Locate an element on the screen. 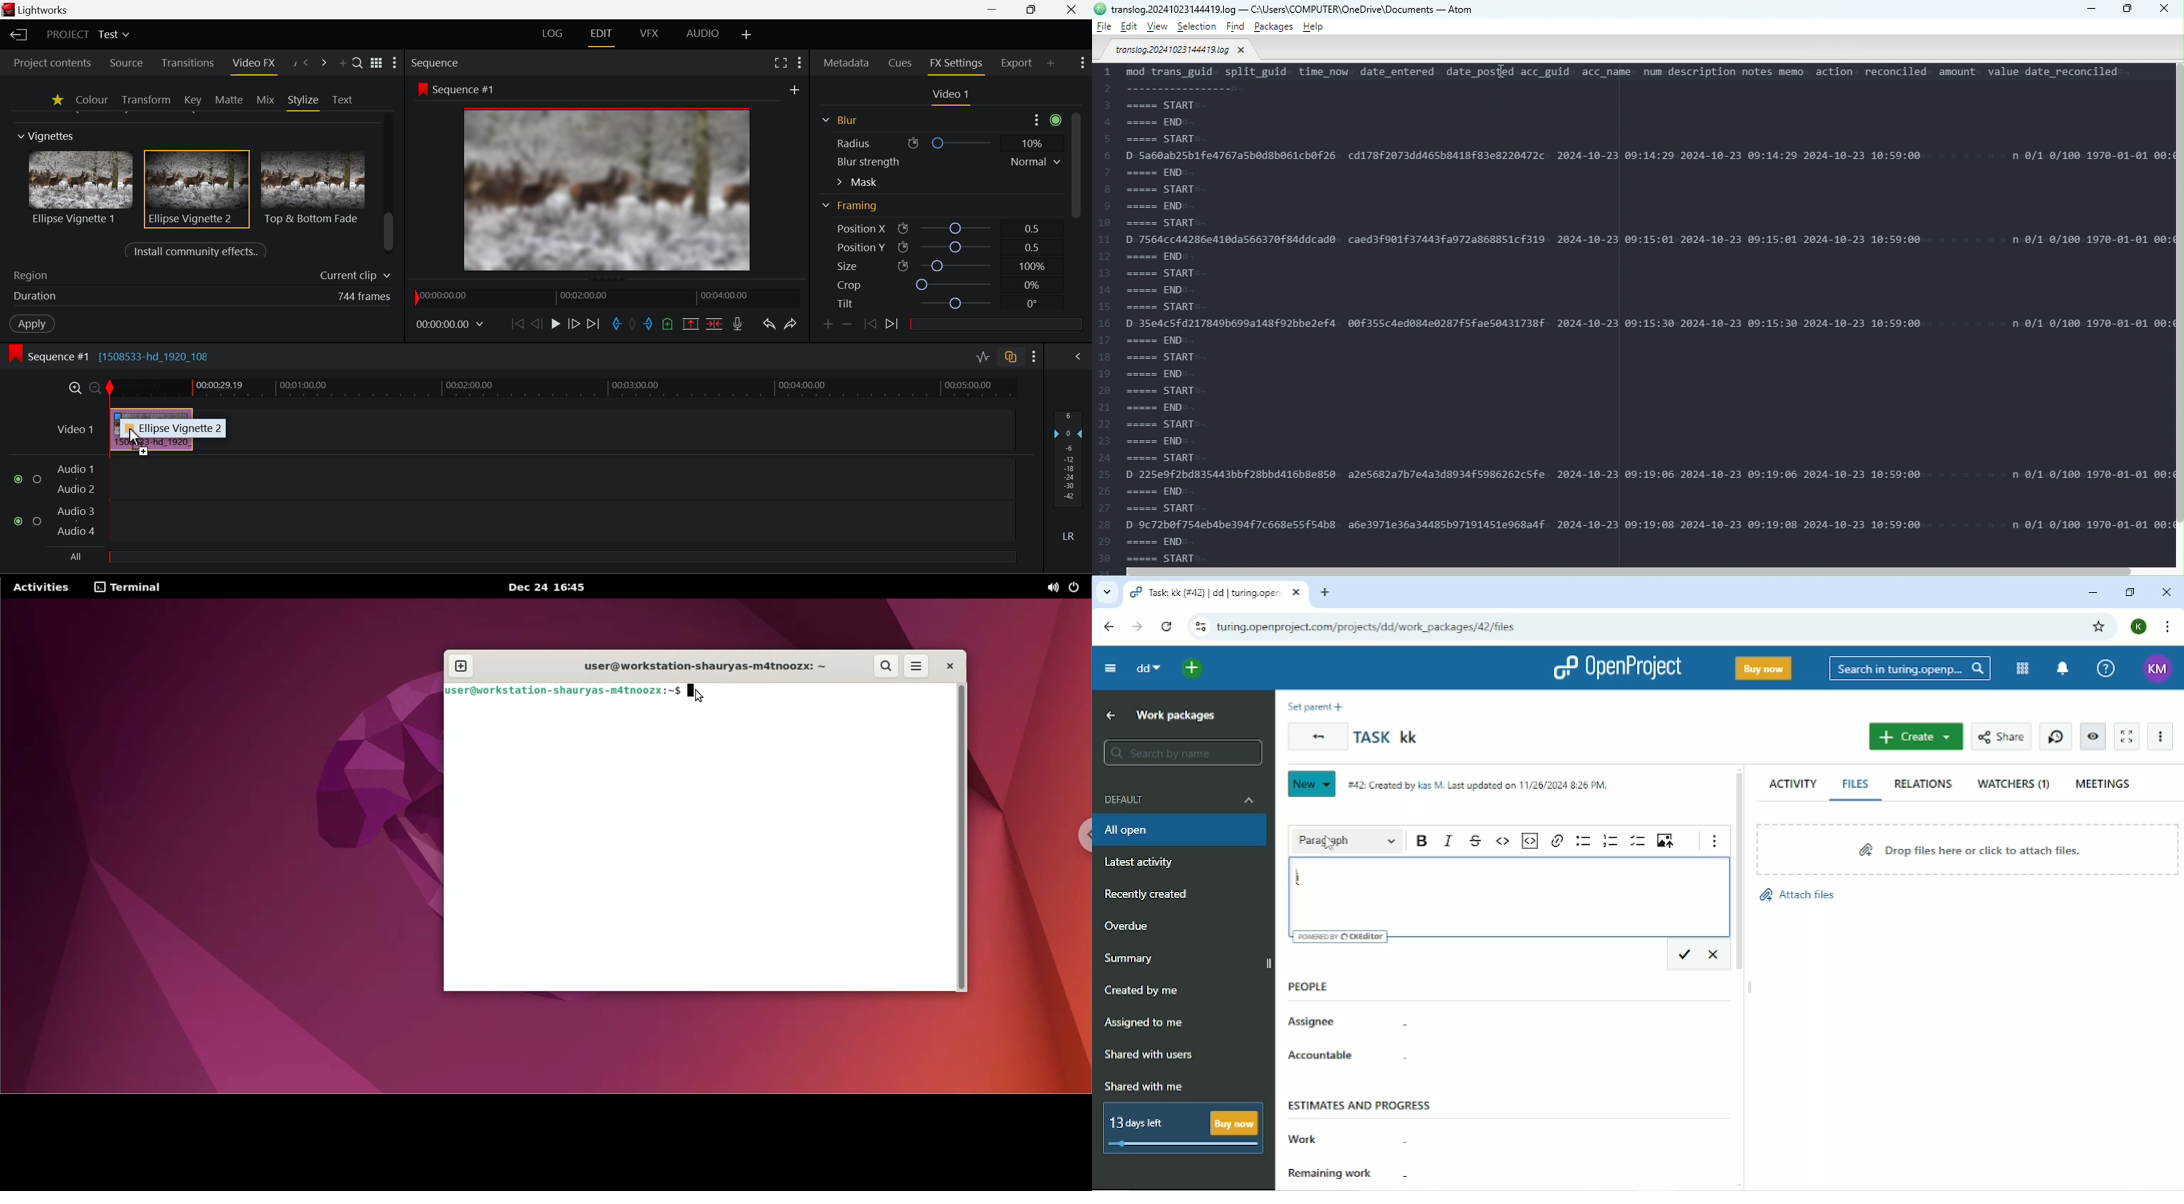 This screenshot has width=2184, height=1204. Numbered list is located at coordinates (1611, 841).